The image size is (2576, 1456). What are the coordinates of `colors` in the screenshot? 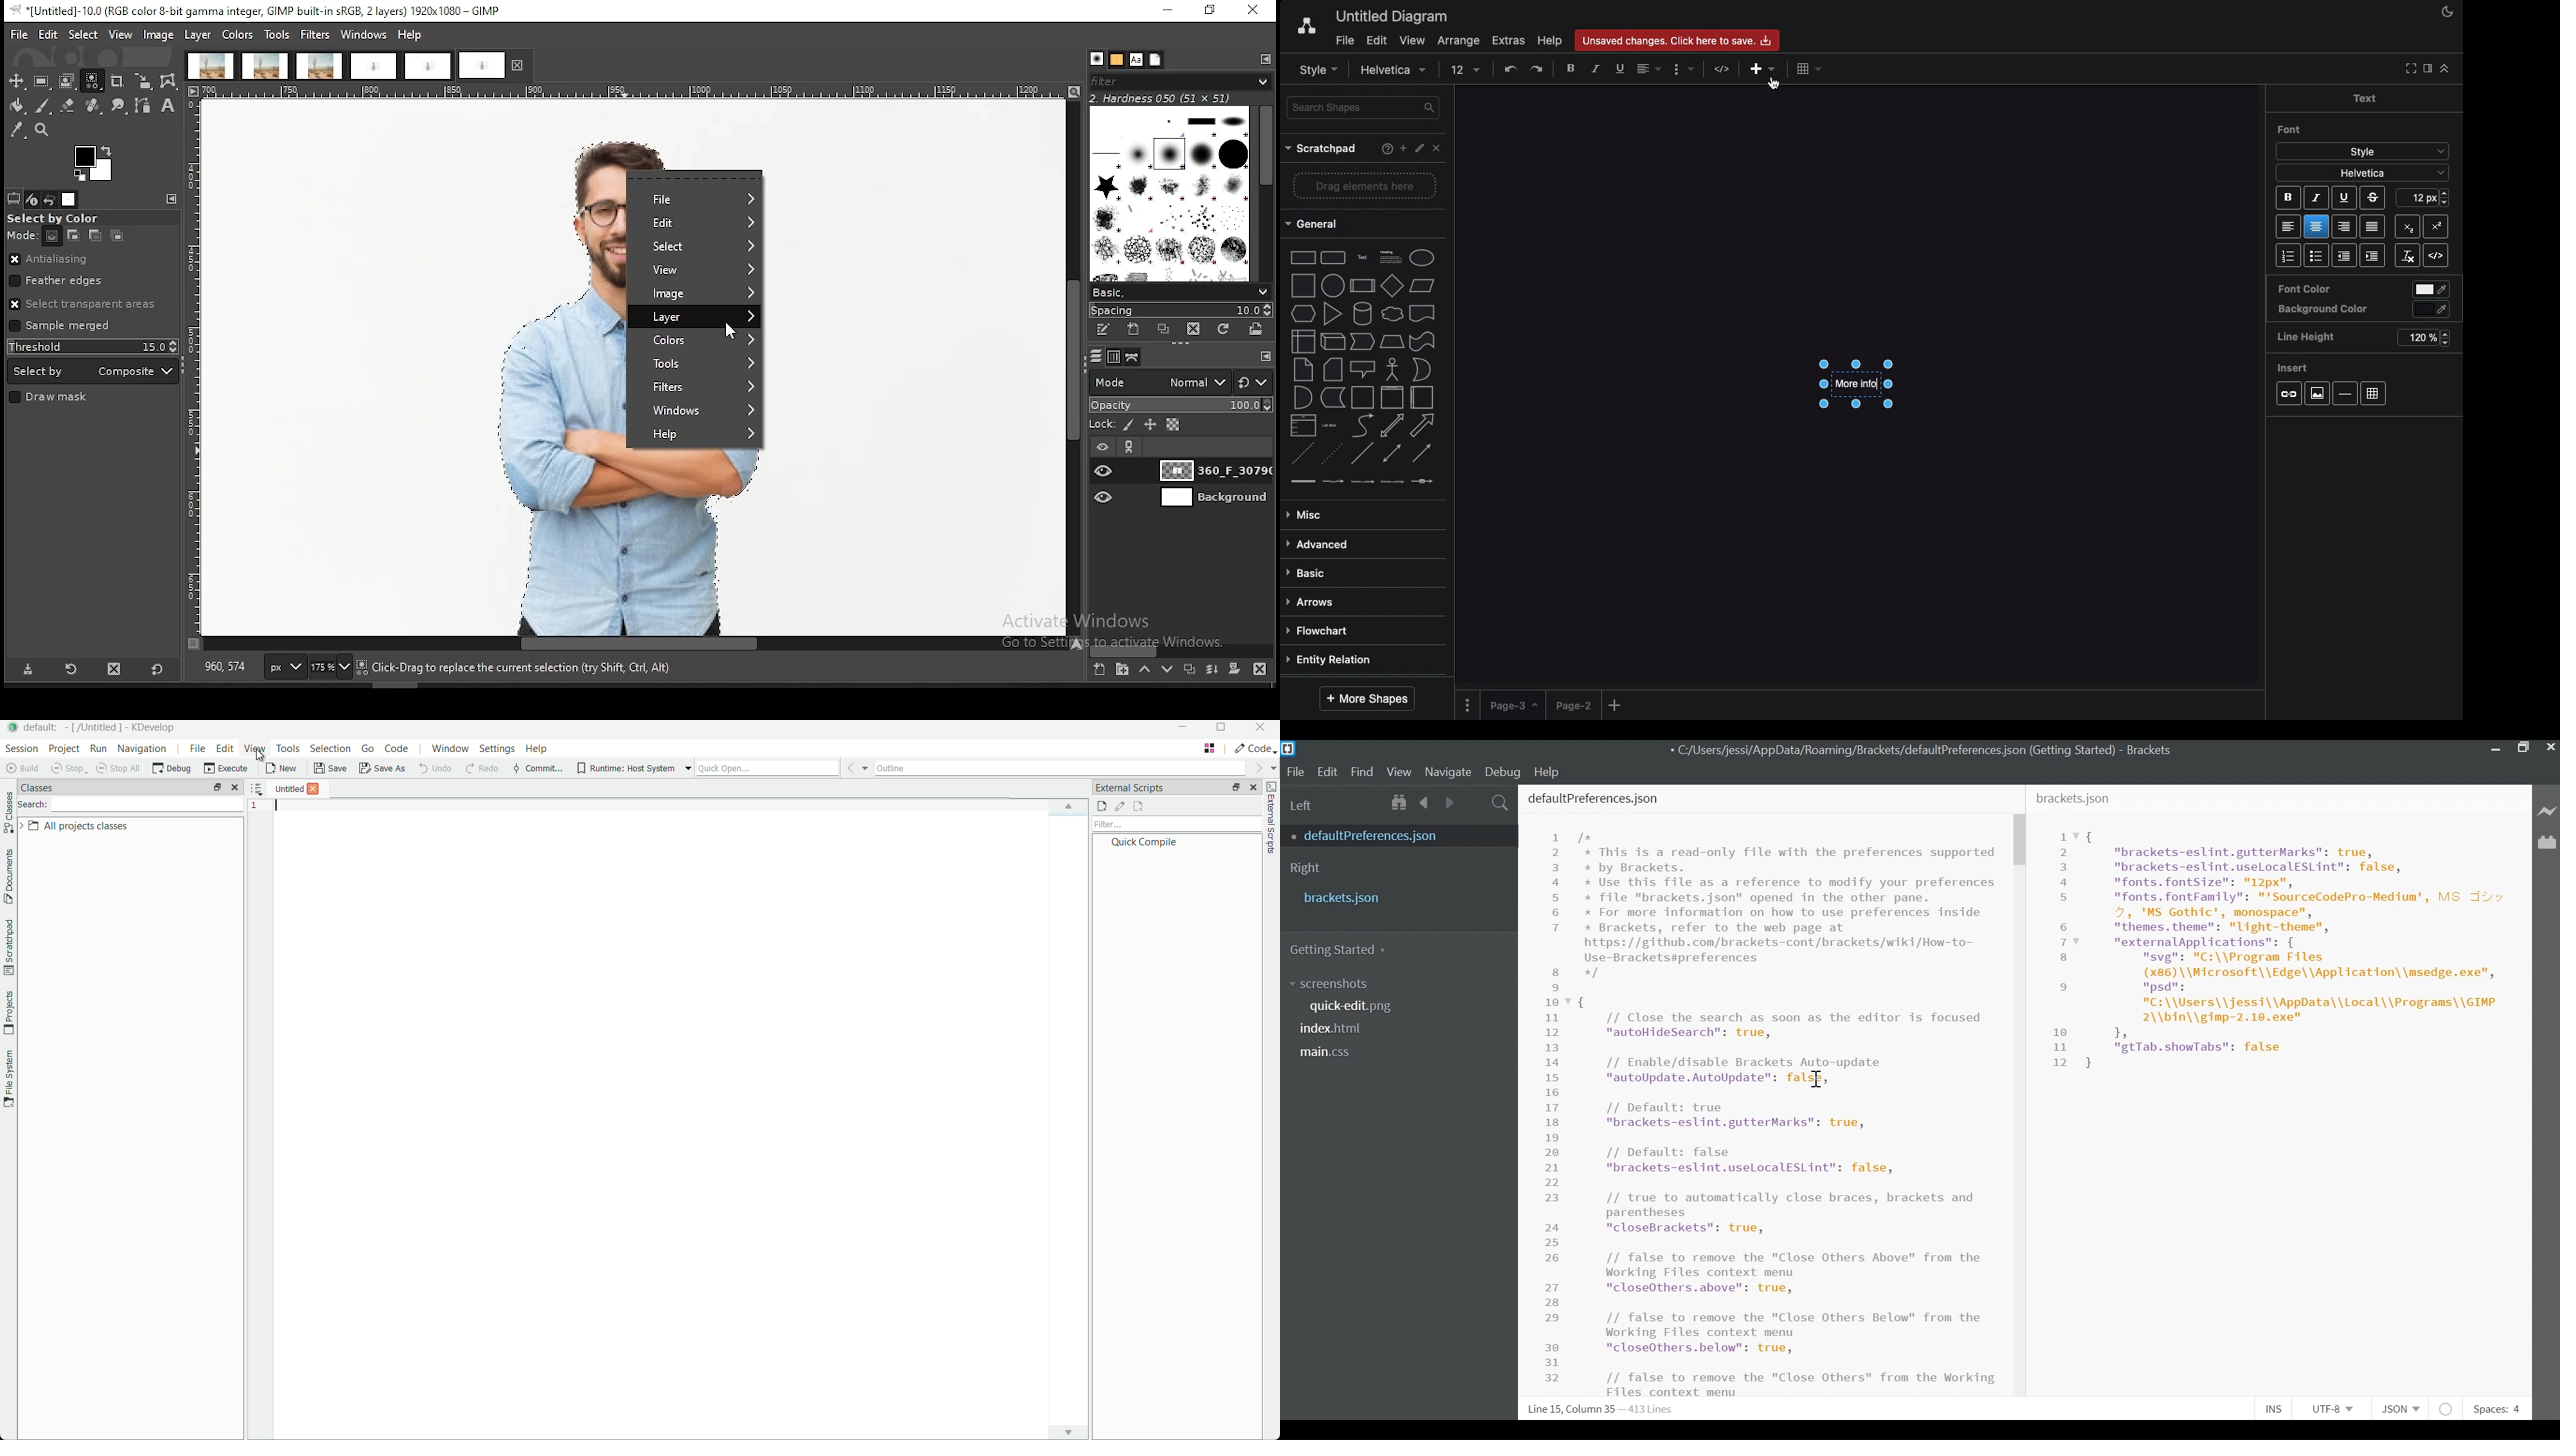 It's located at (95, 164).